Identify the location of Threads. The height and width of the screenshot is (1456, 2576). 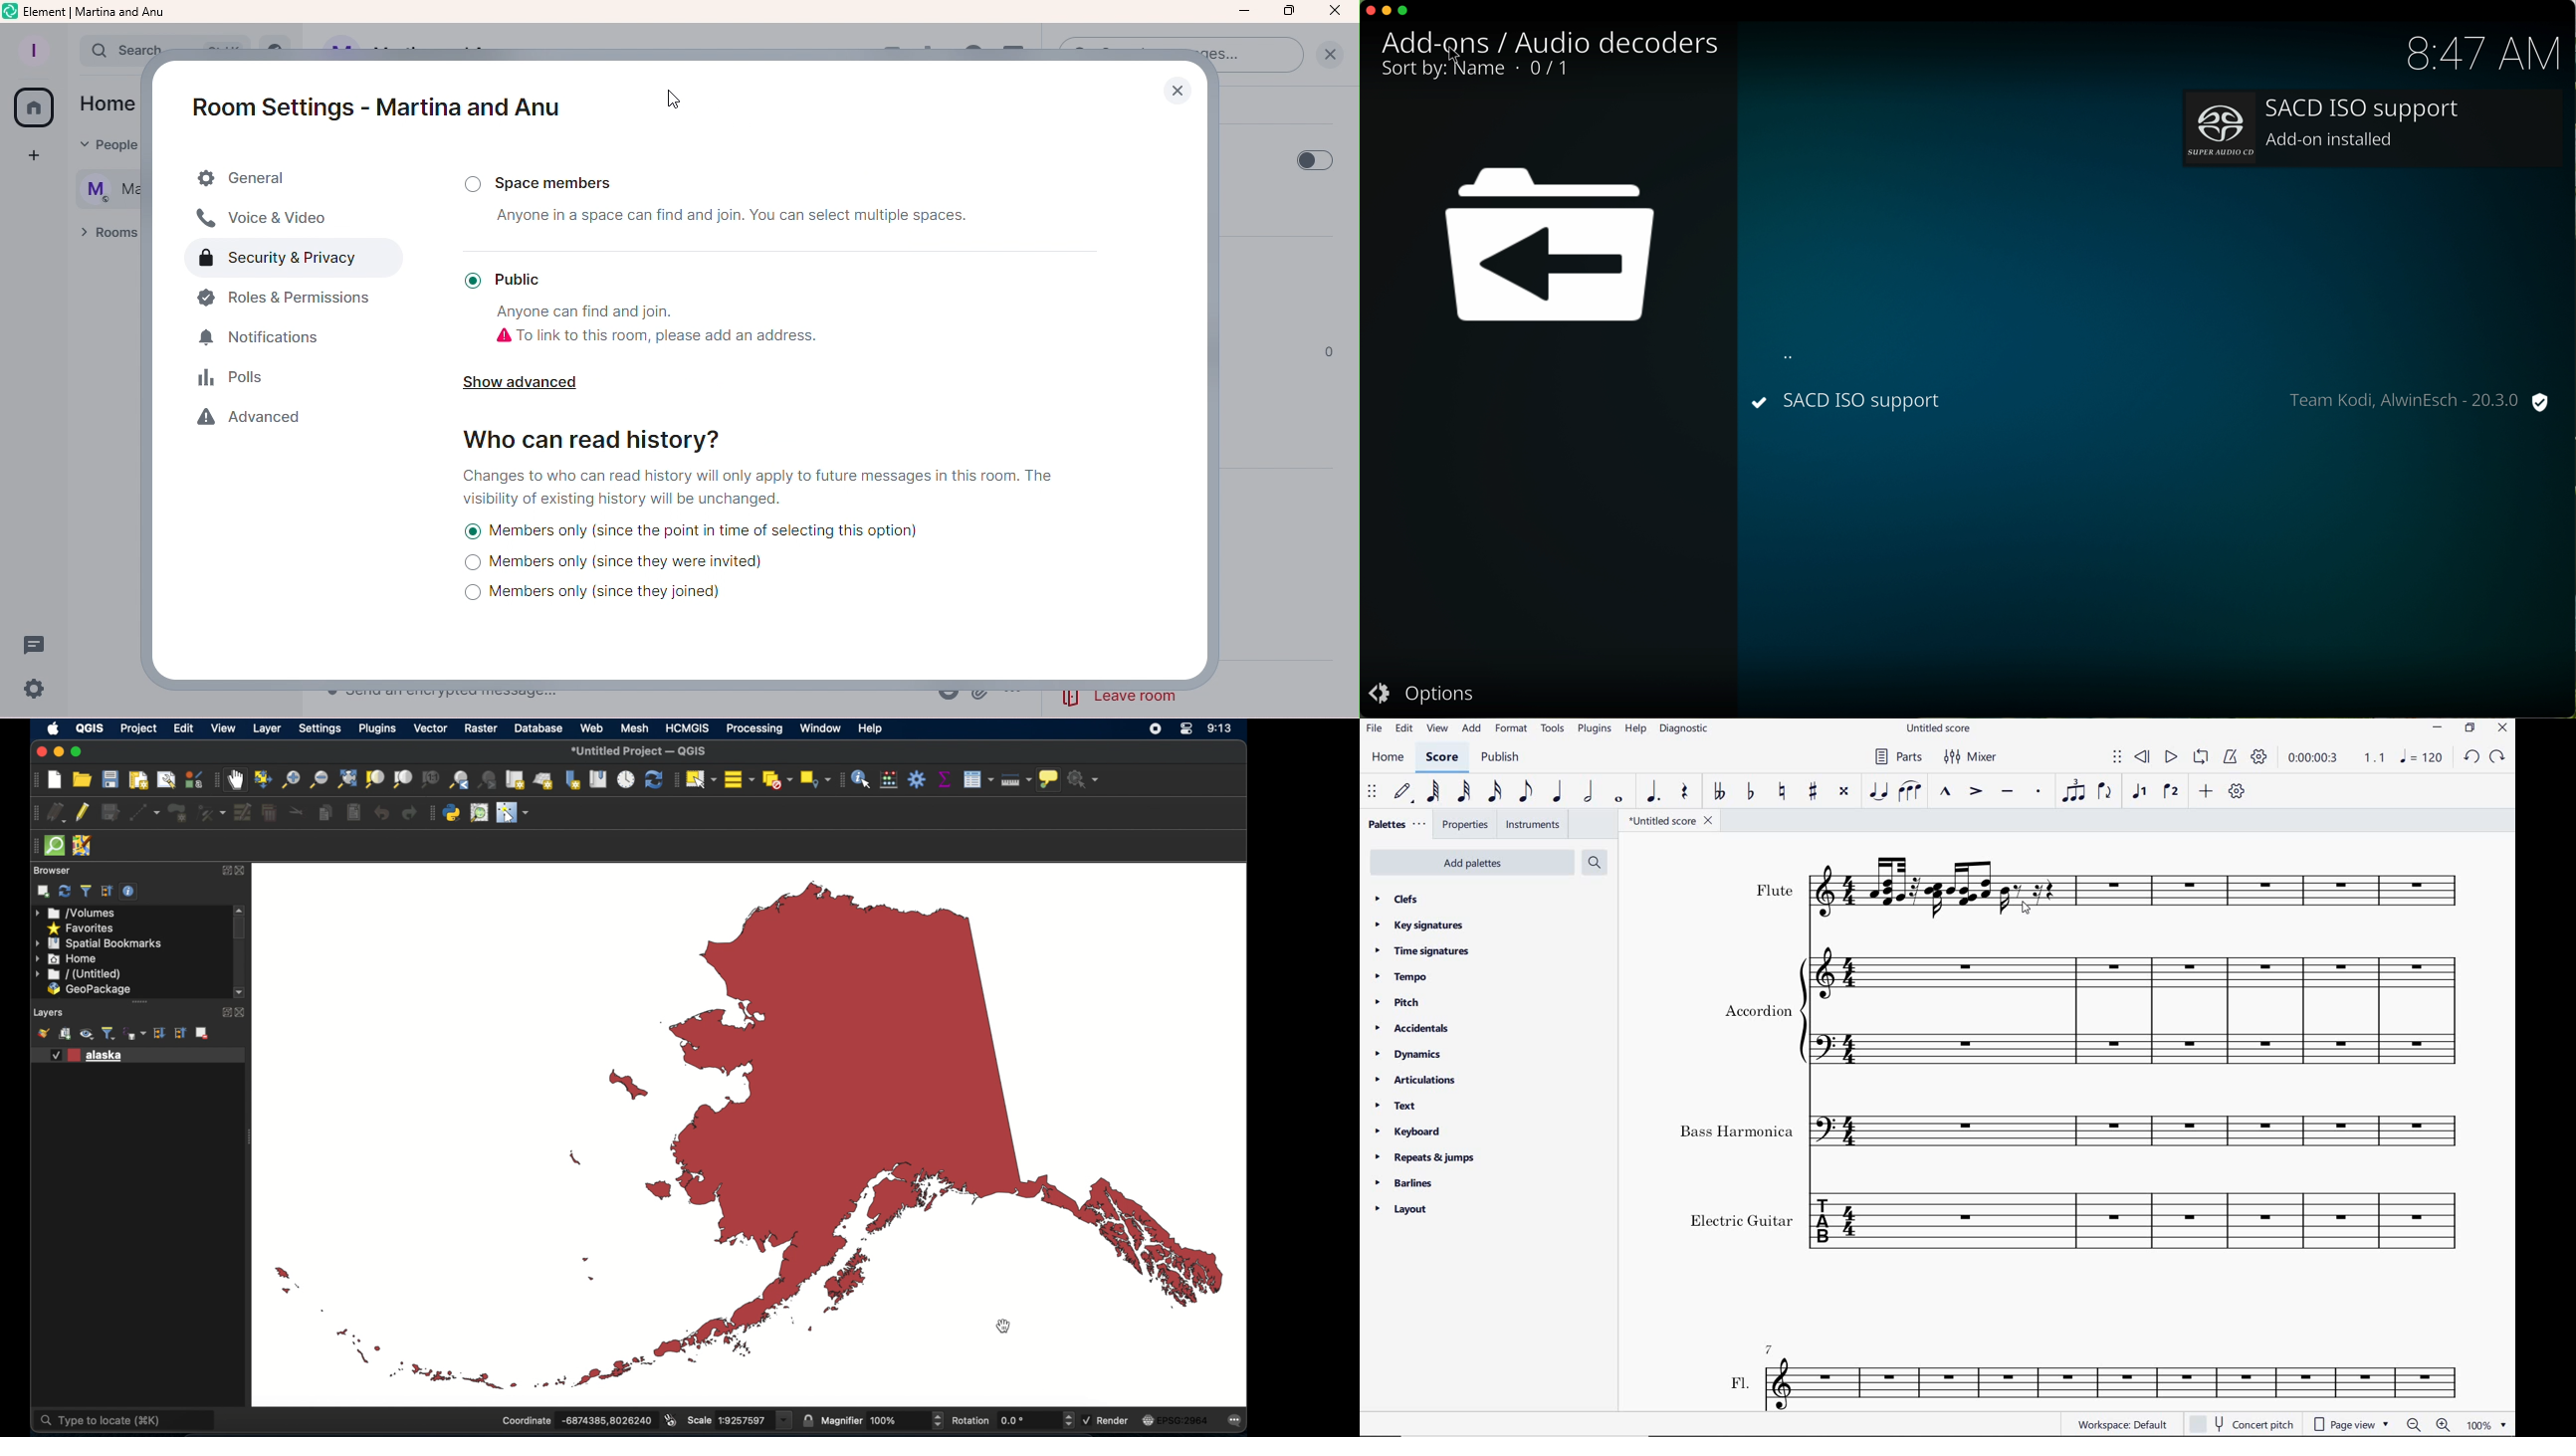
(37, 641).